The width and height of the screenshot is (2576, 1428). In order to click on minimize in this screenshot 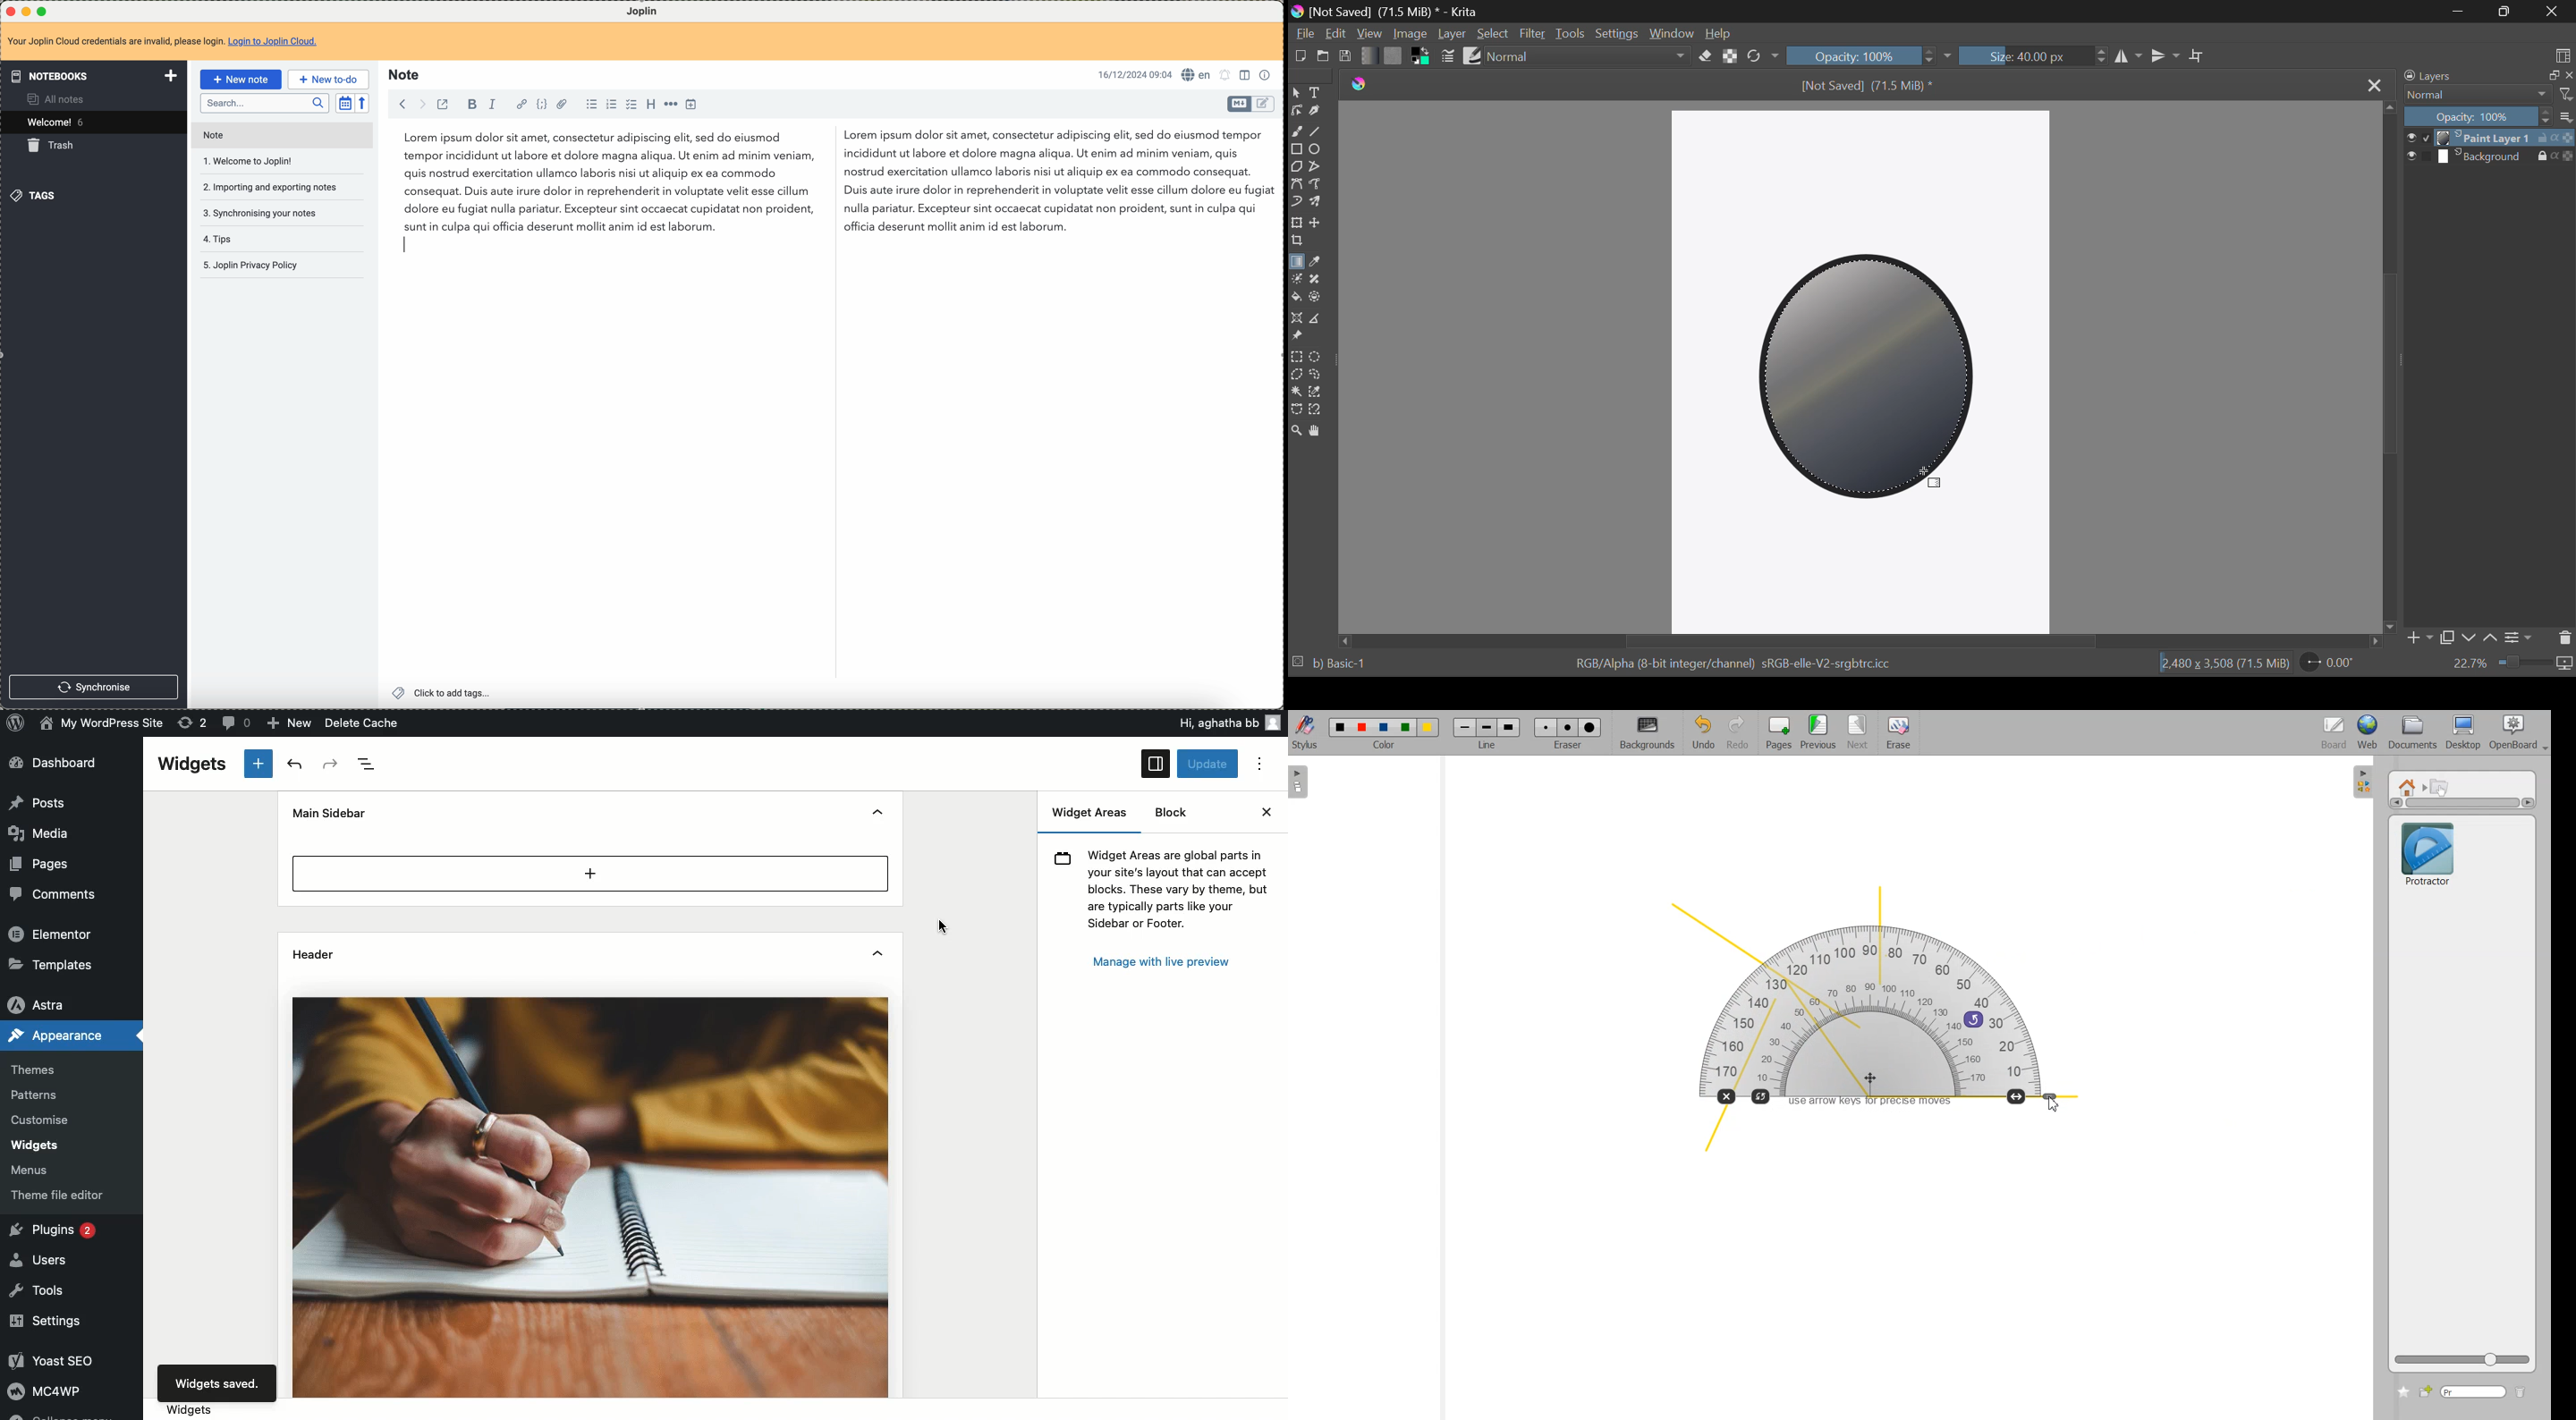, I will do `click(26, 10)`.